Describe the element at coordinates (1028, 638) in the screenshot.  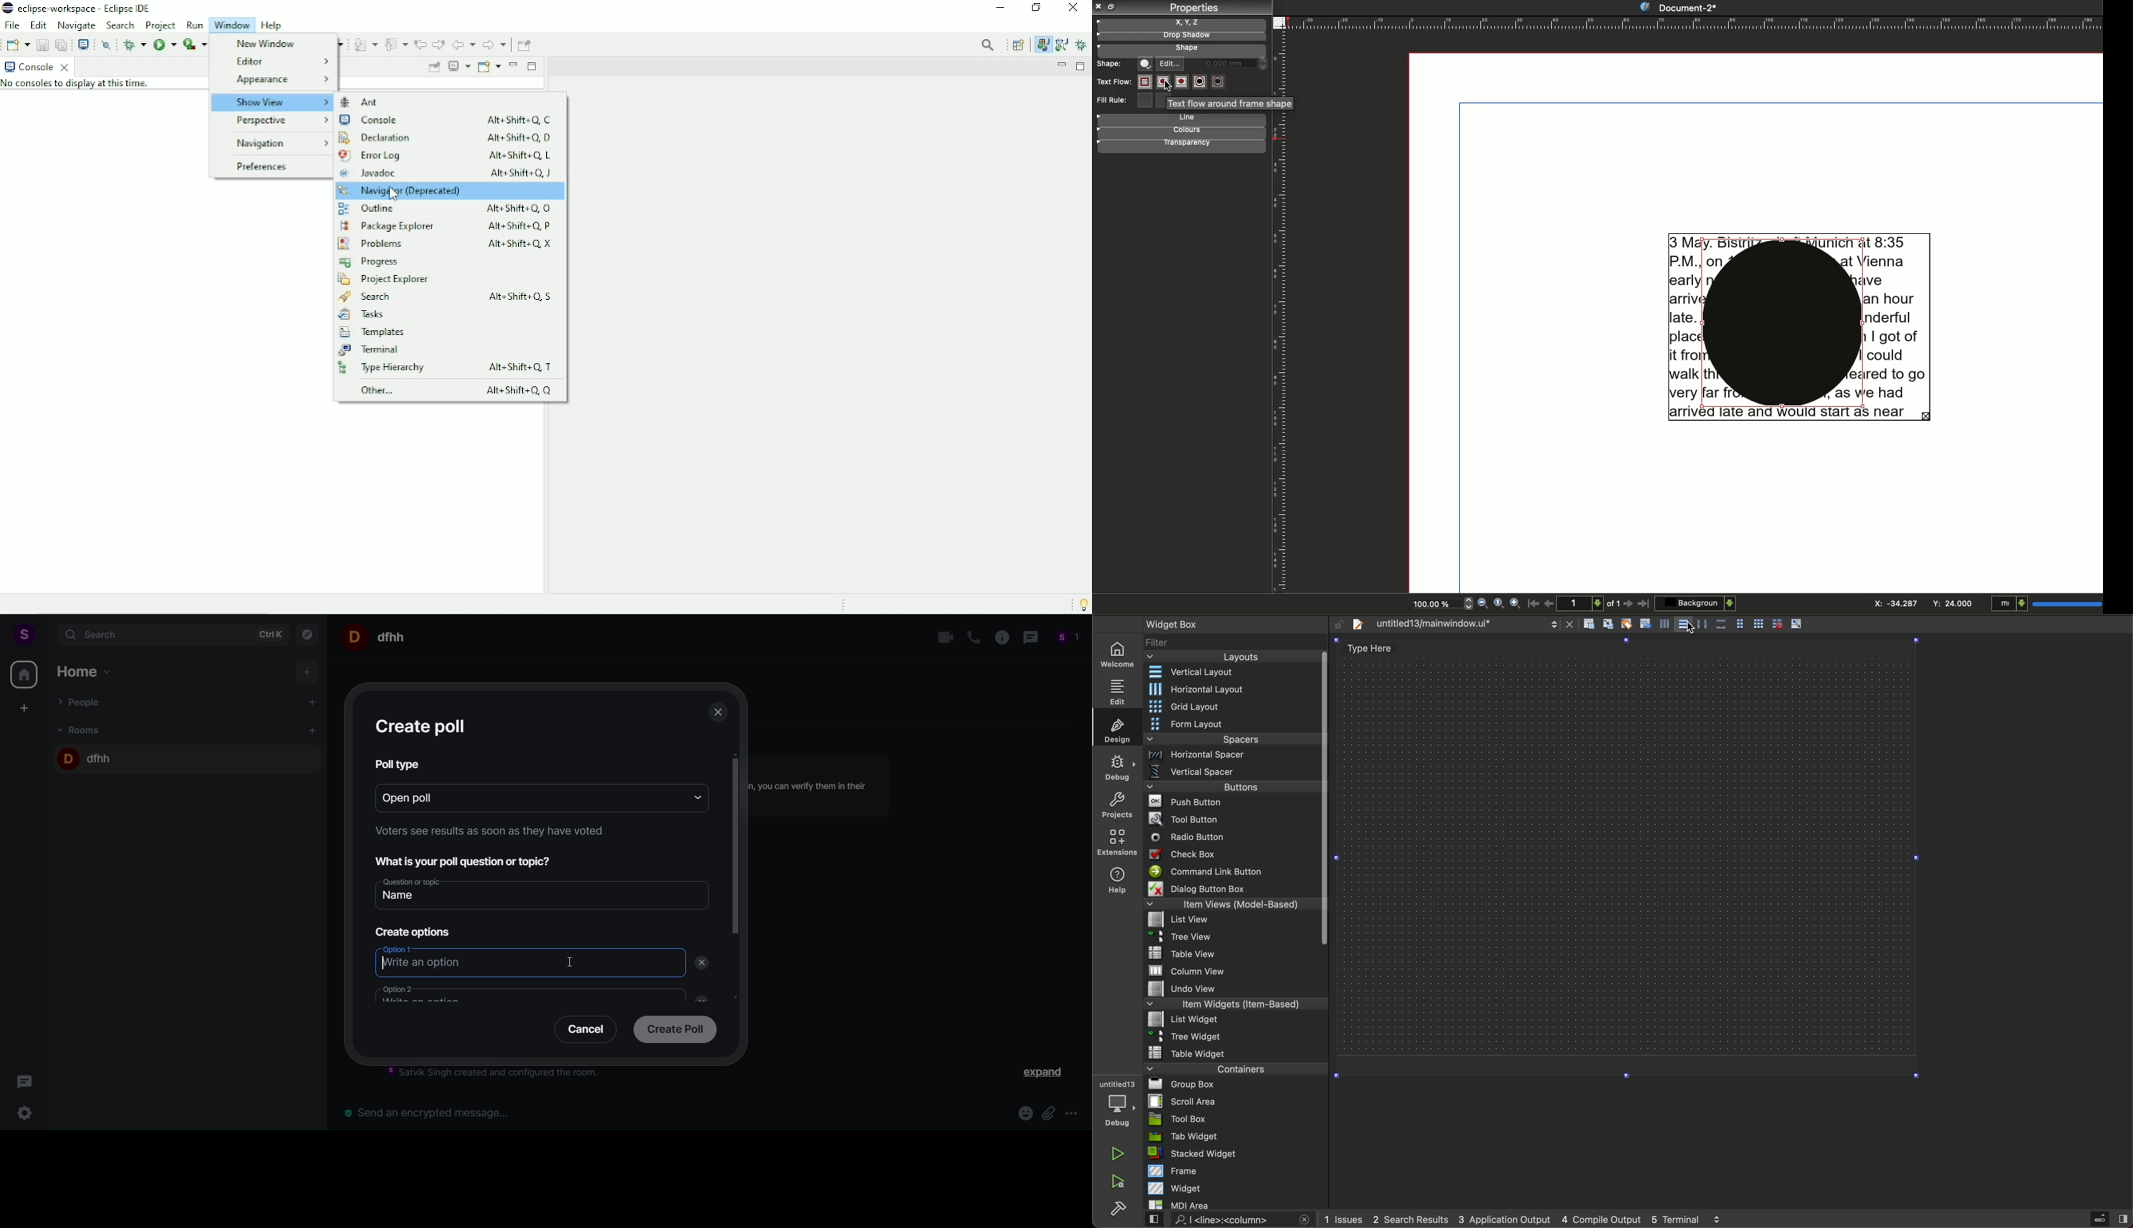
I see `thread` at that location.